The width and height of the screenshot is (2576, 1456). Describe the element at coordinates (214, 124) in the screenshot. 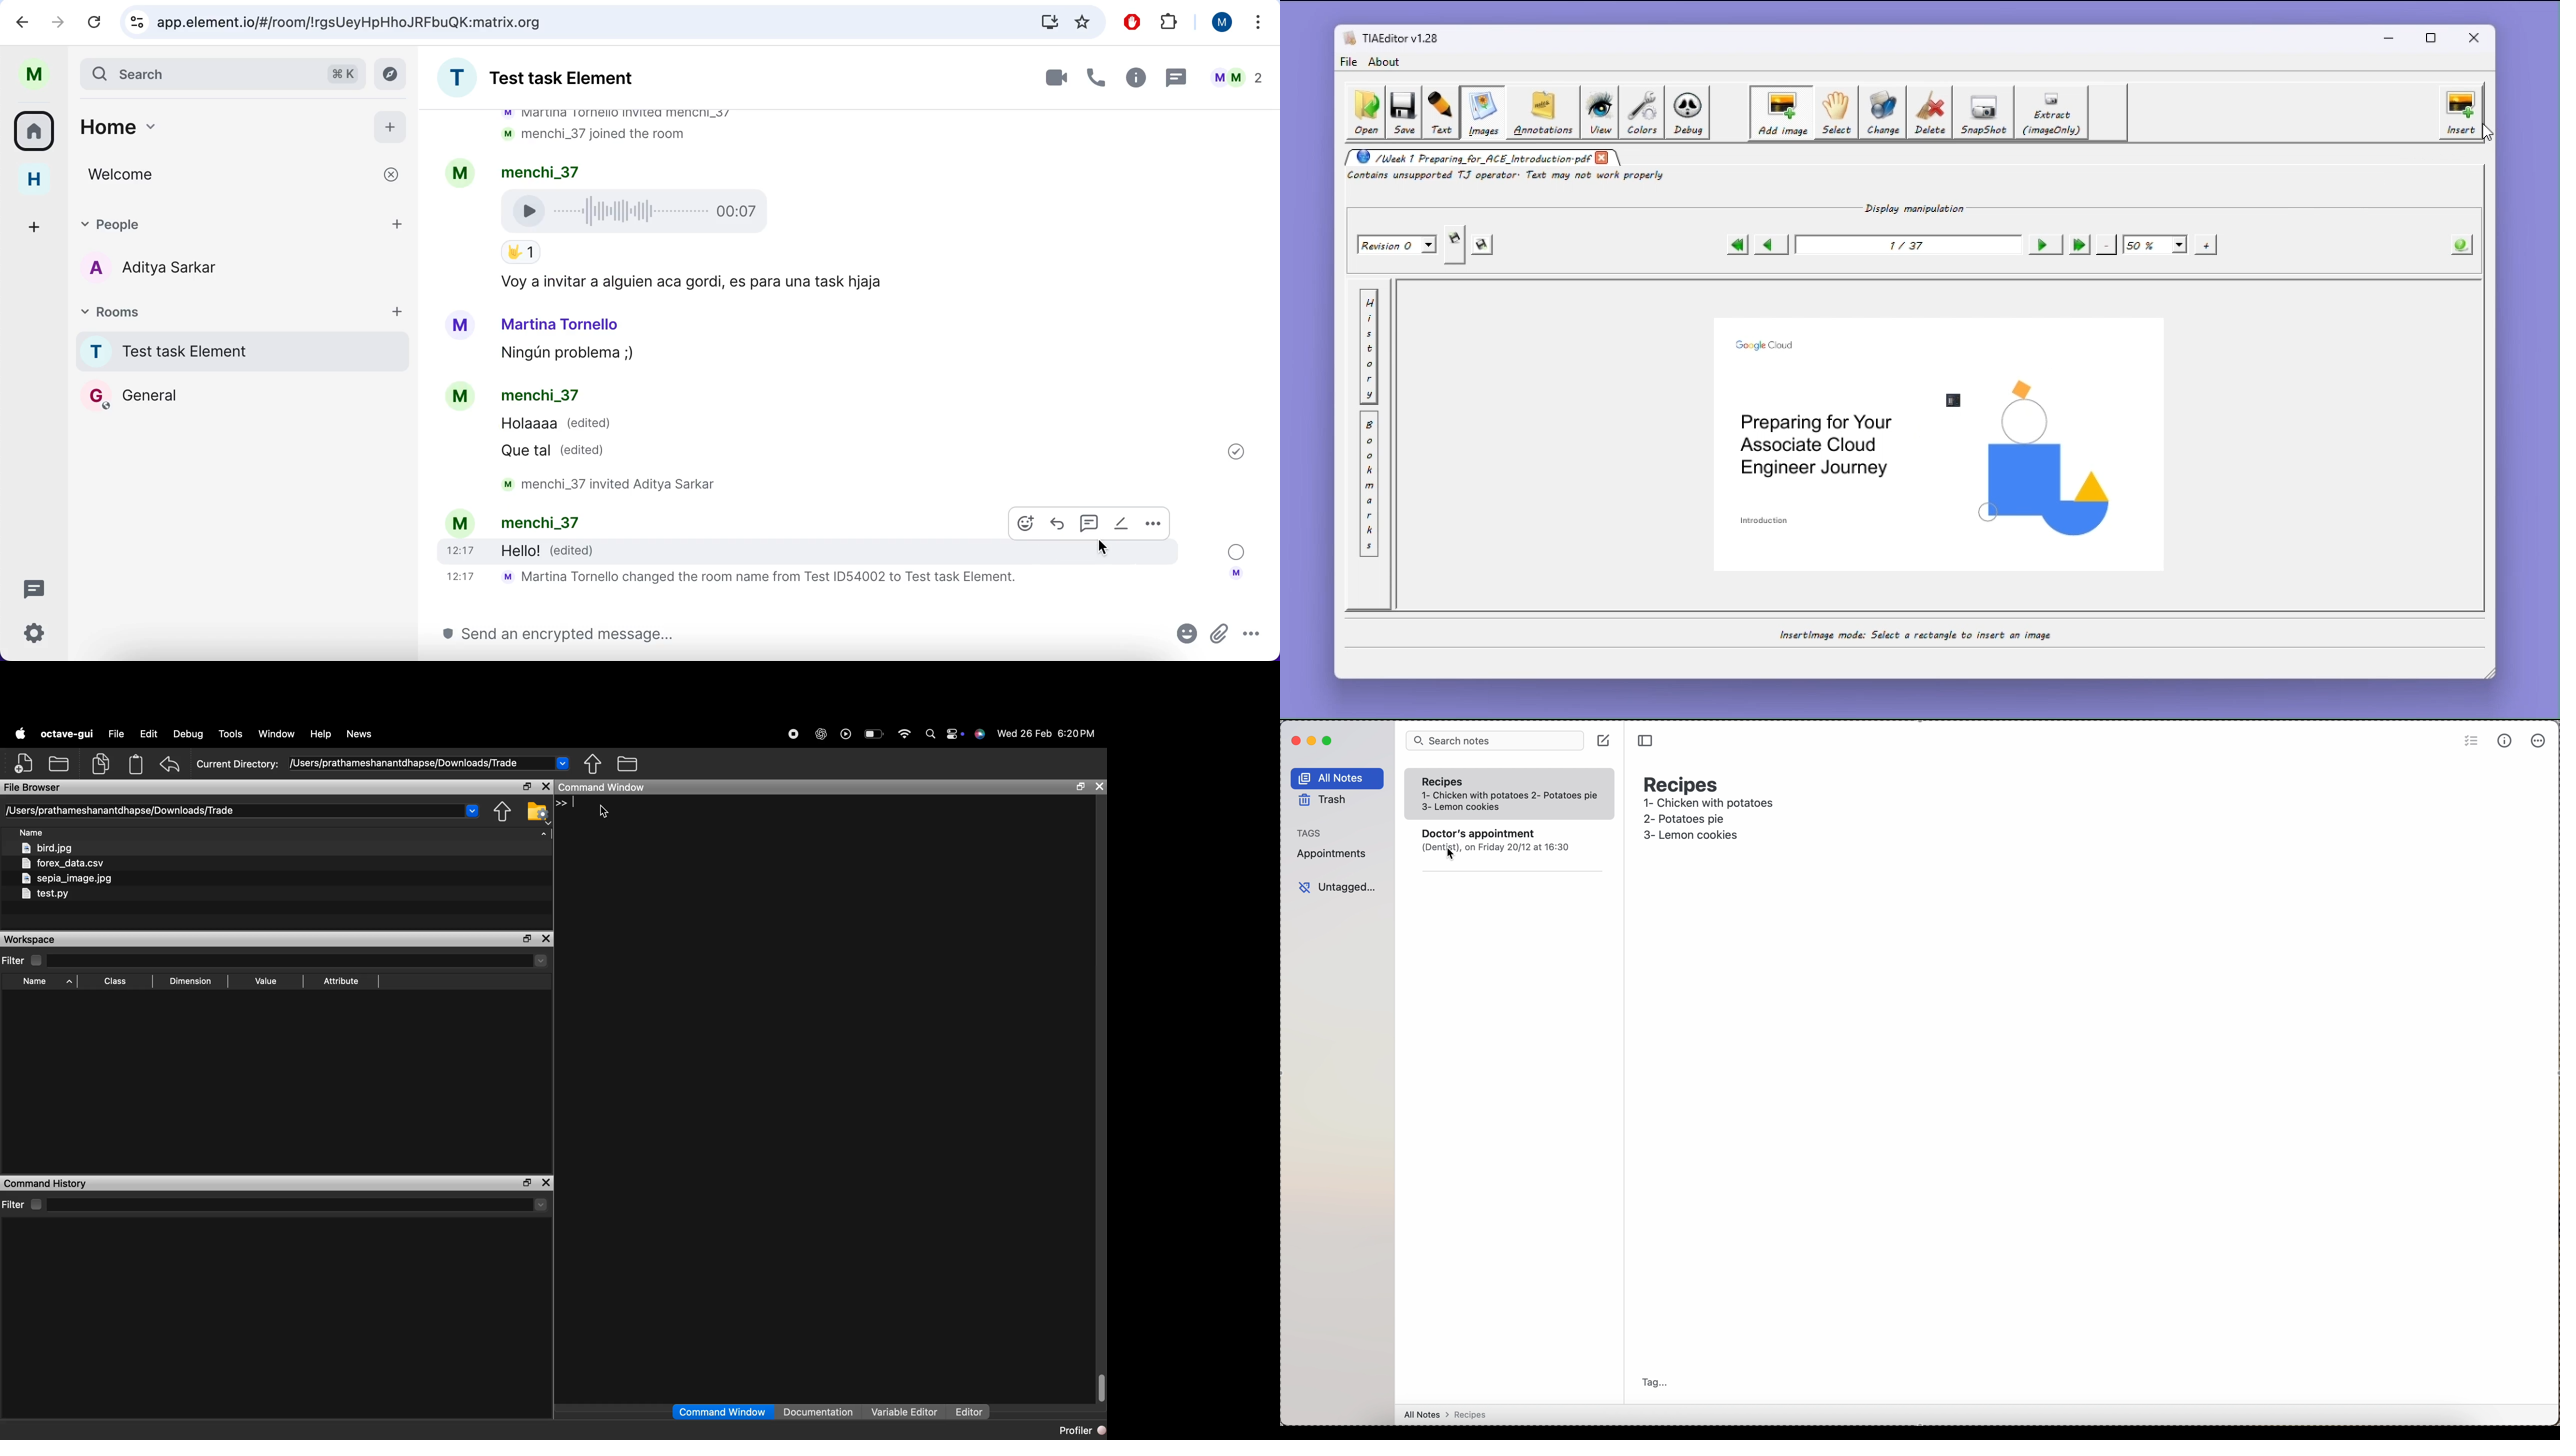

I see `home` at that location.